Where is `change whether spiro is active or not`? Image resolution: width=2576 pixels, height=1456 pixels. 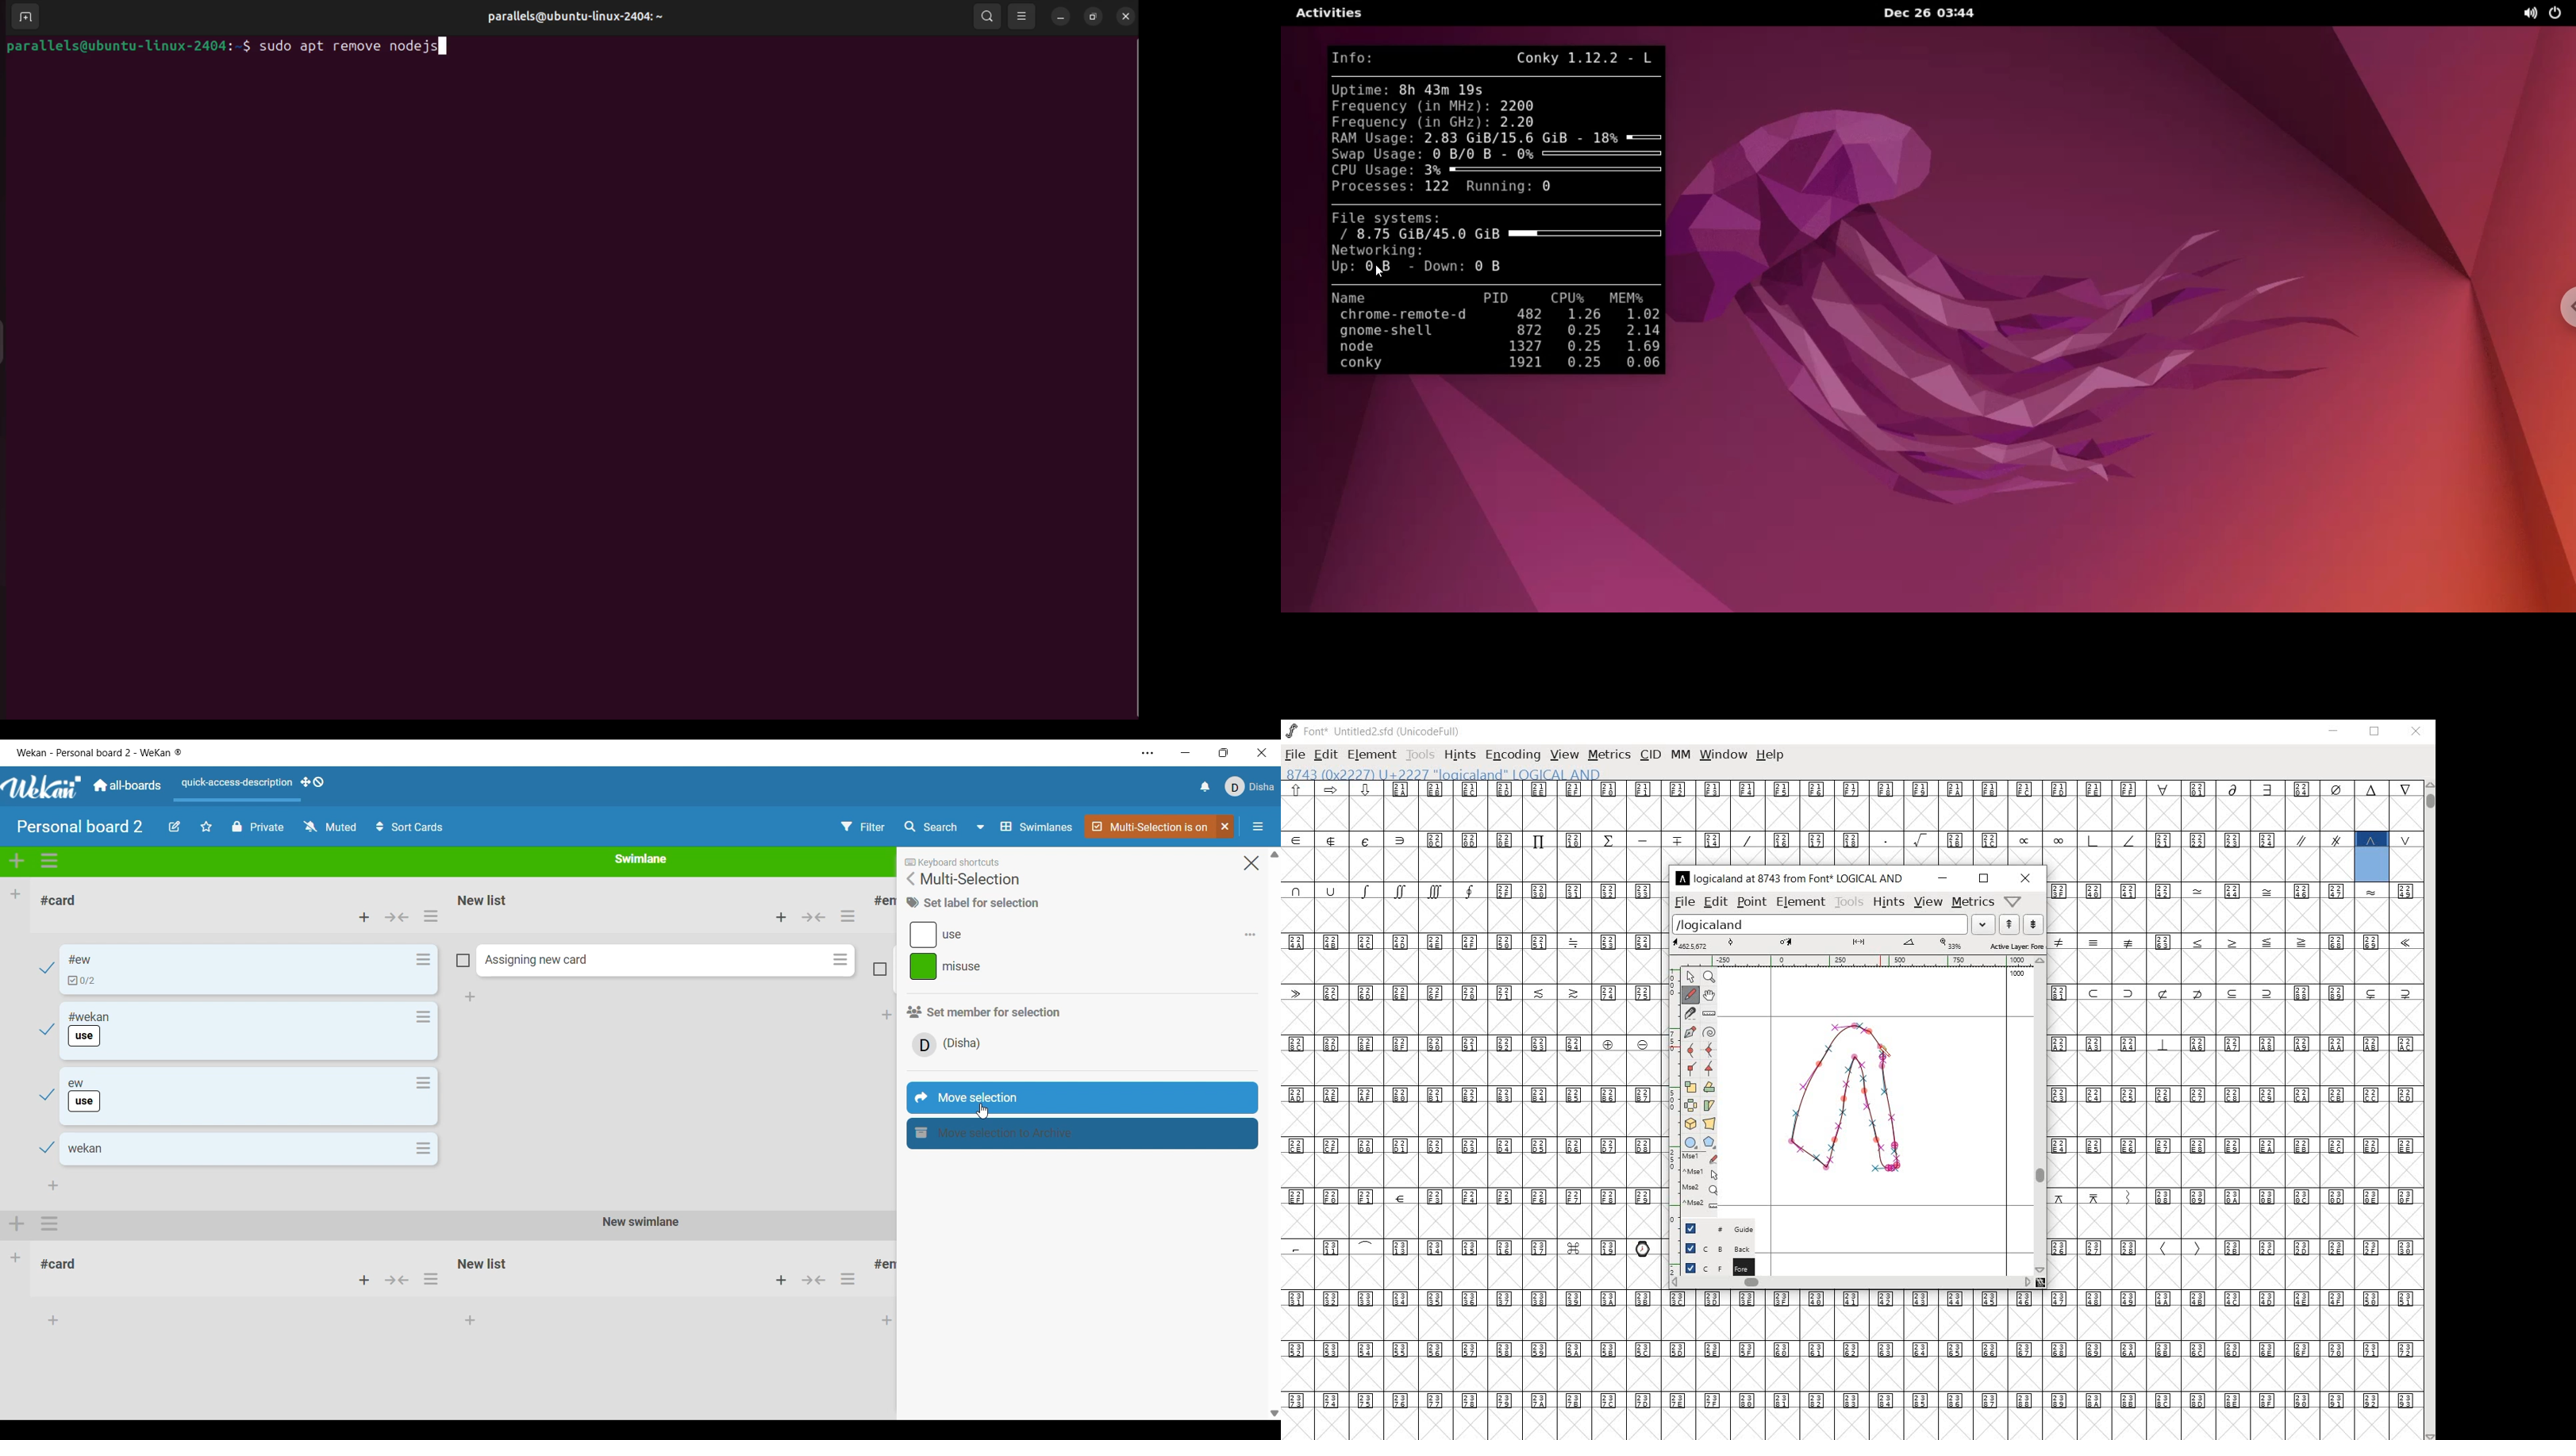 change whether spiro is active or not is located at coordinates (1711, 1032).